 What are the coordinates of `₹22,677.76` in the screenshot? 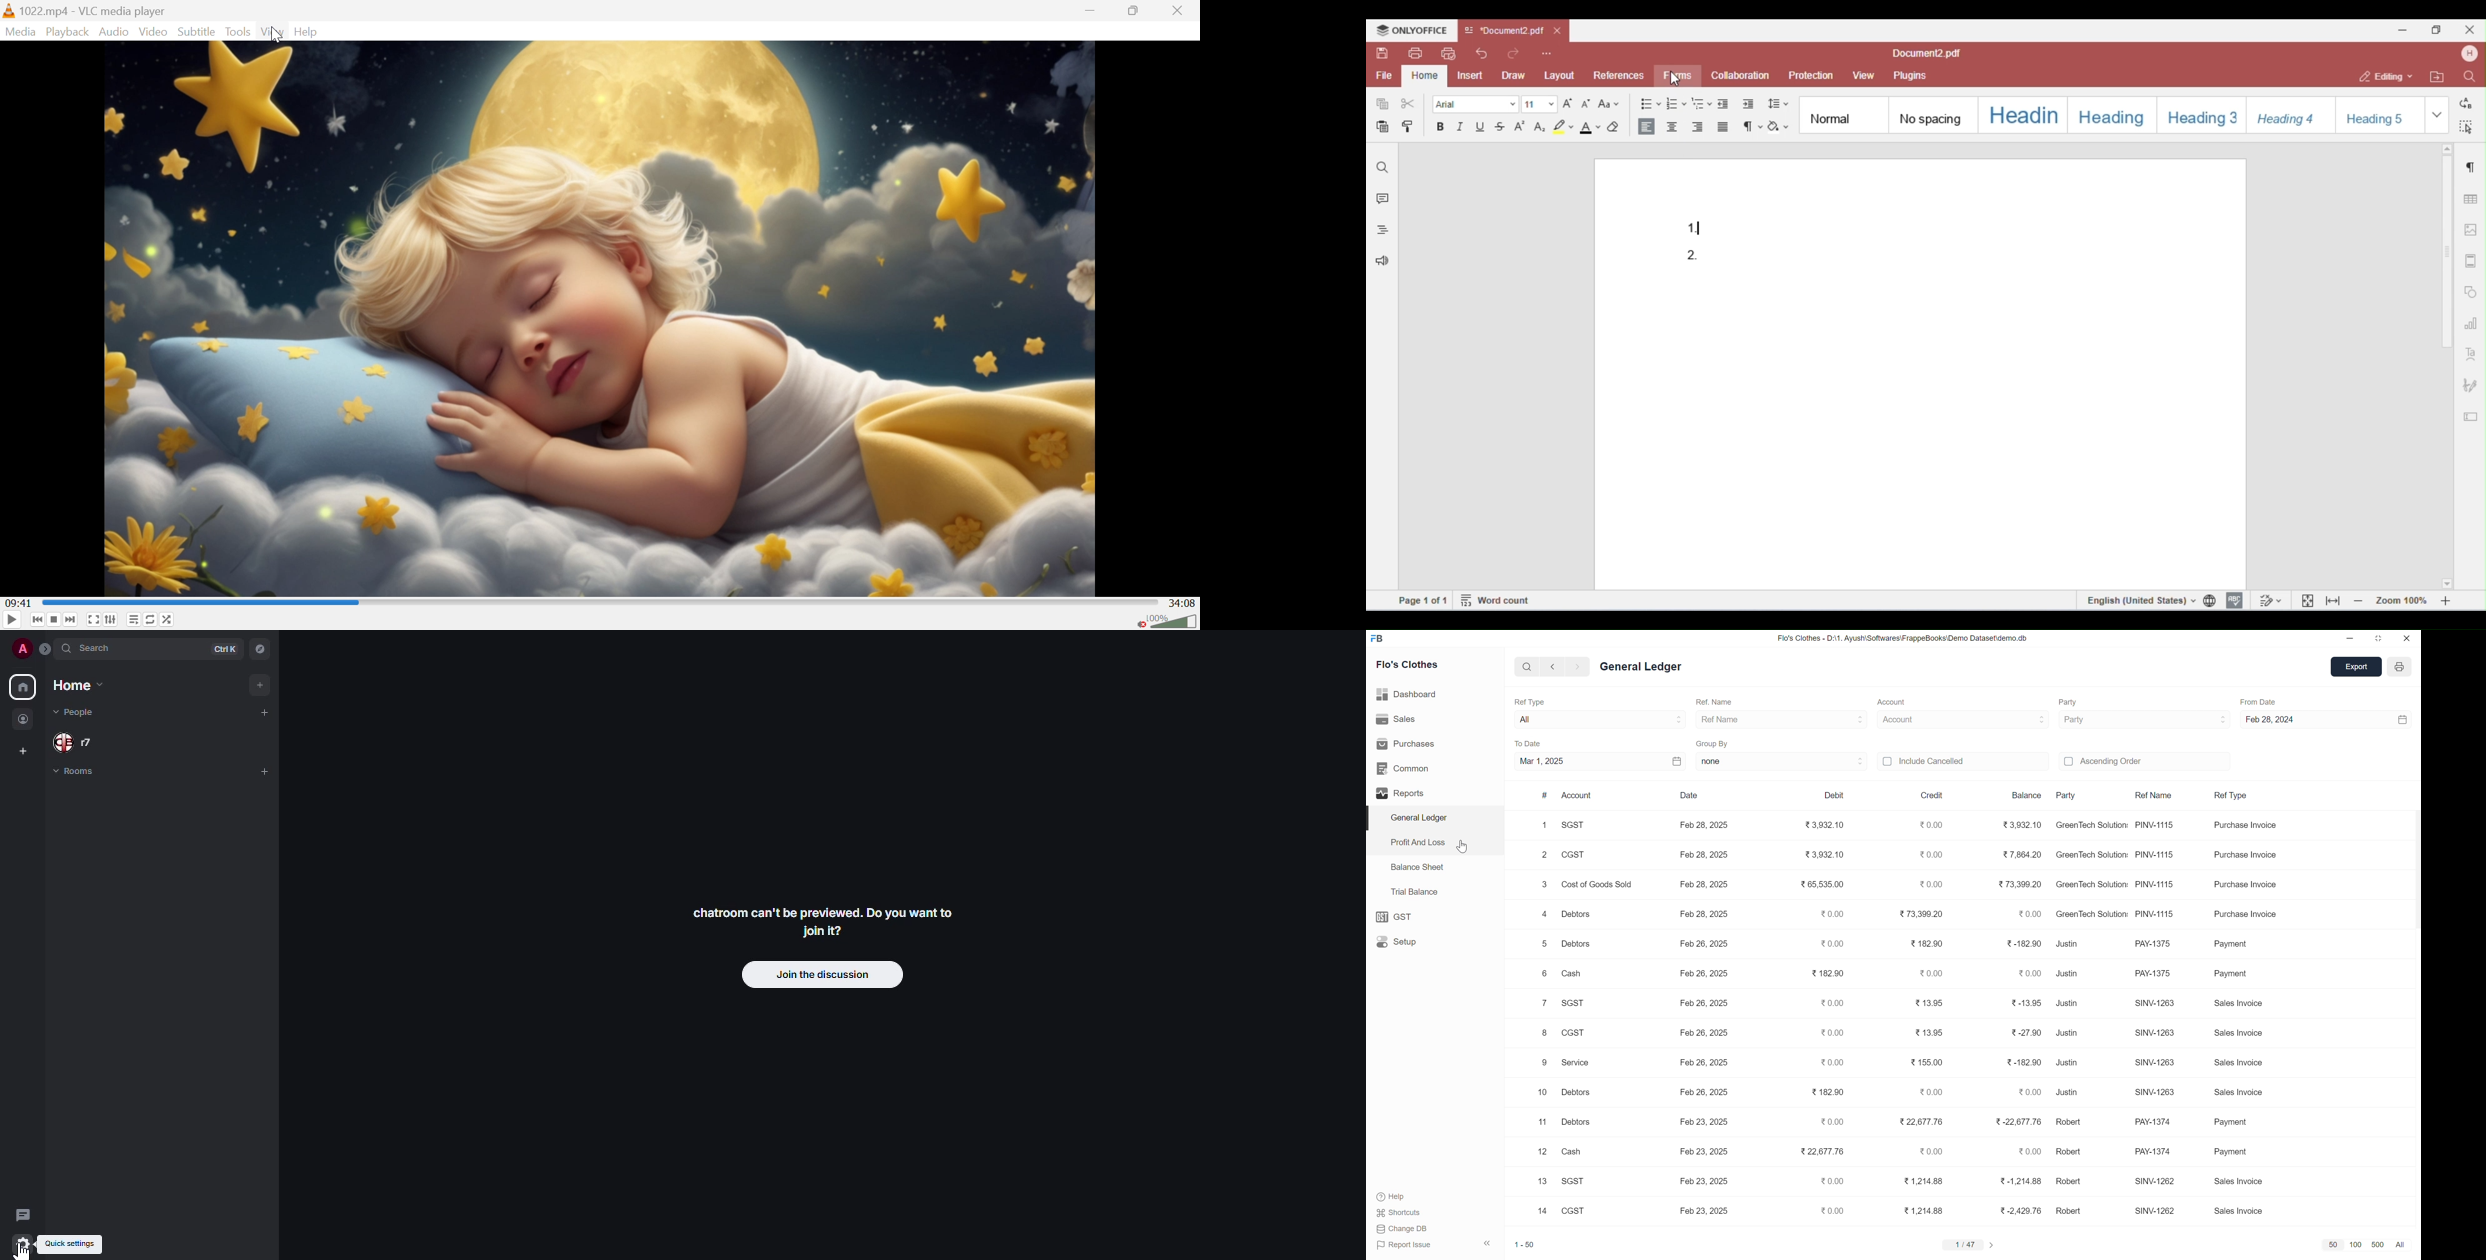 It's located at (1819, 1153).